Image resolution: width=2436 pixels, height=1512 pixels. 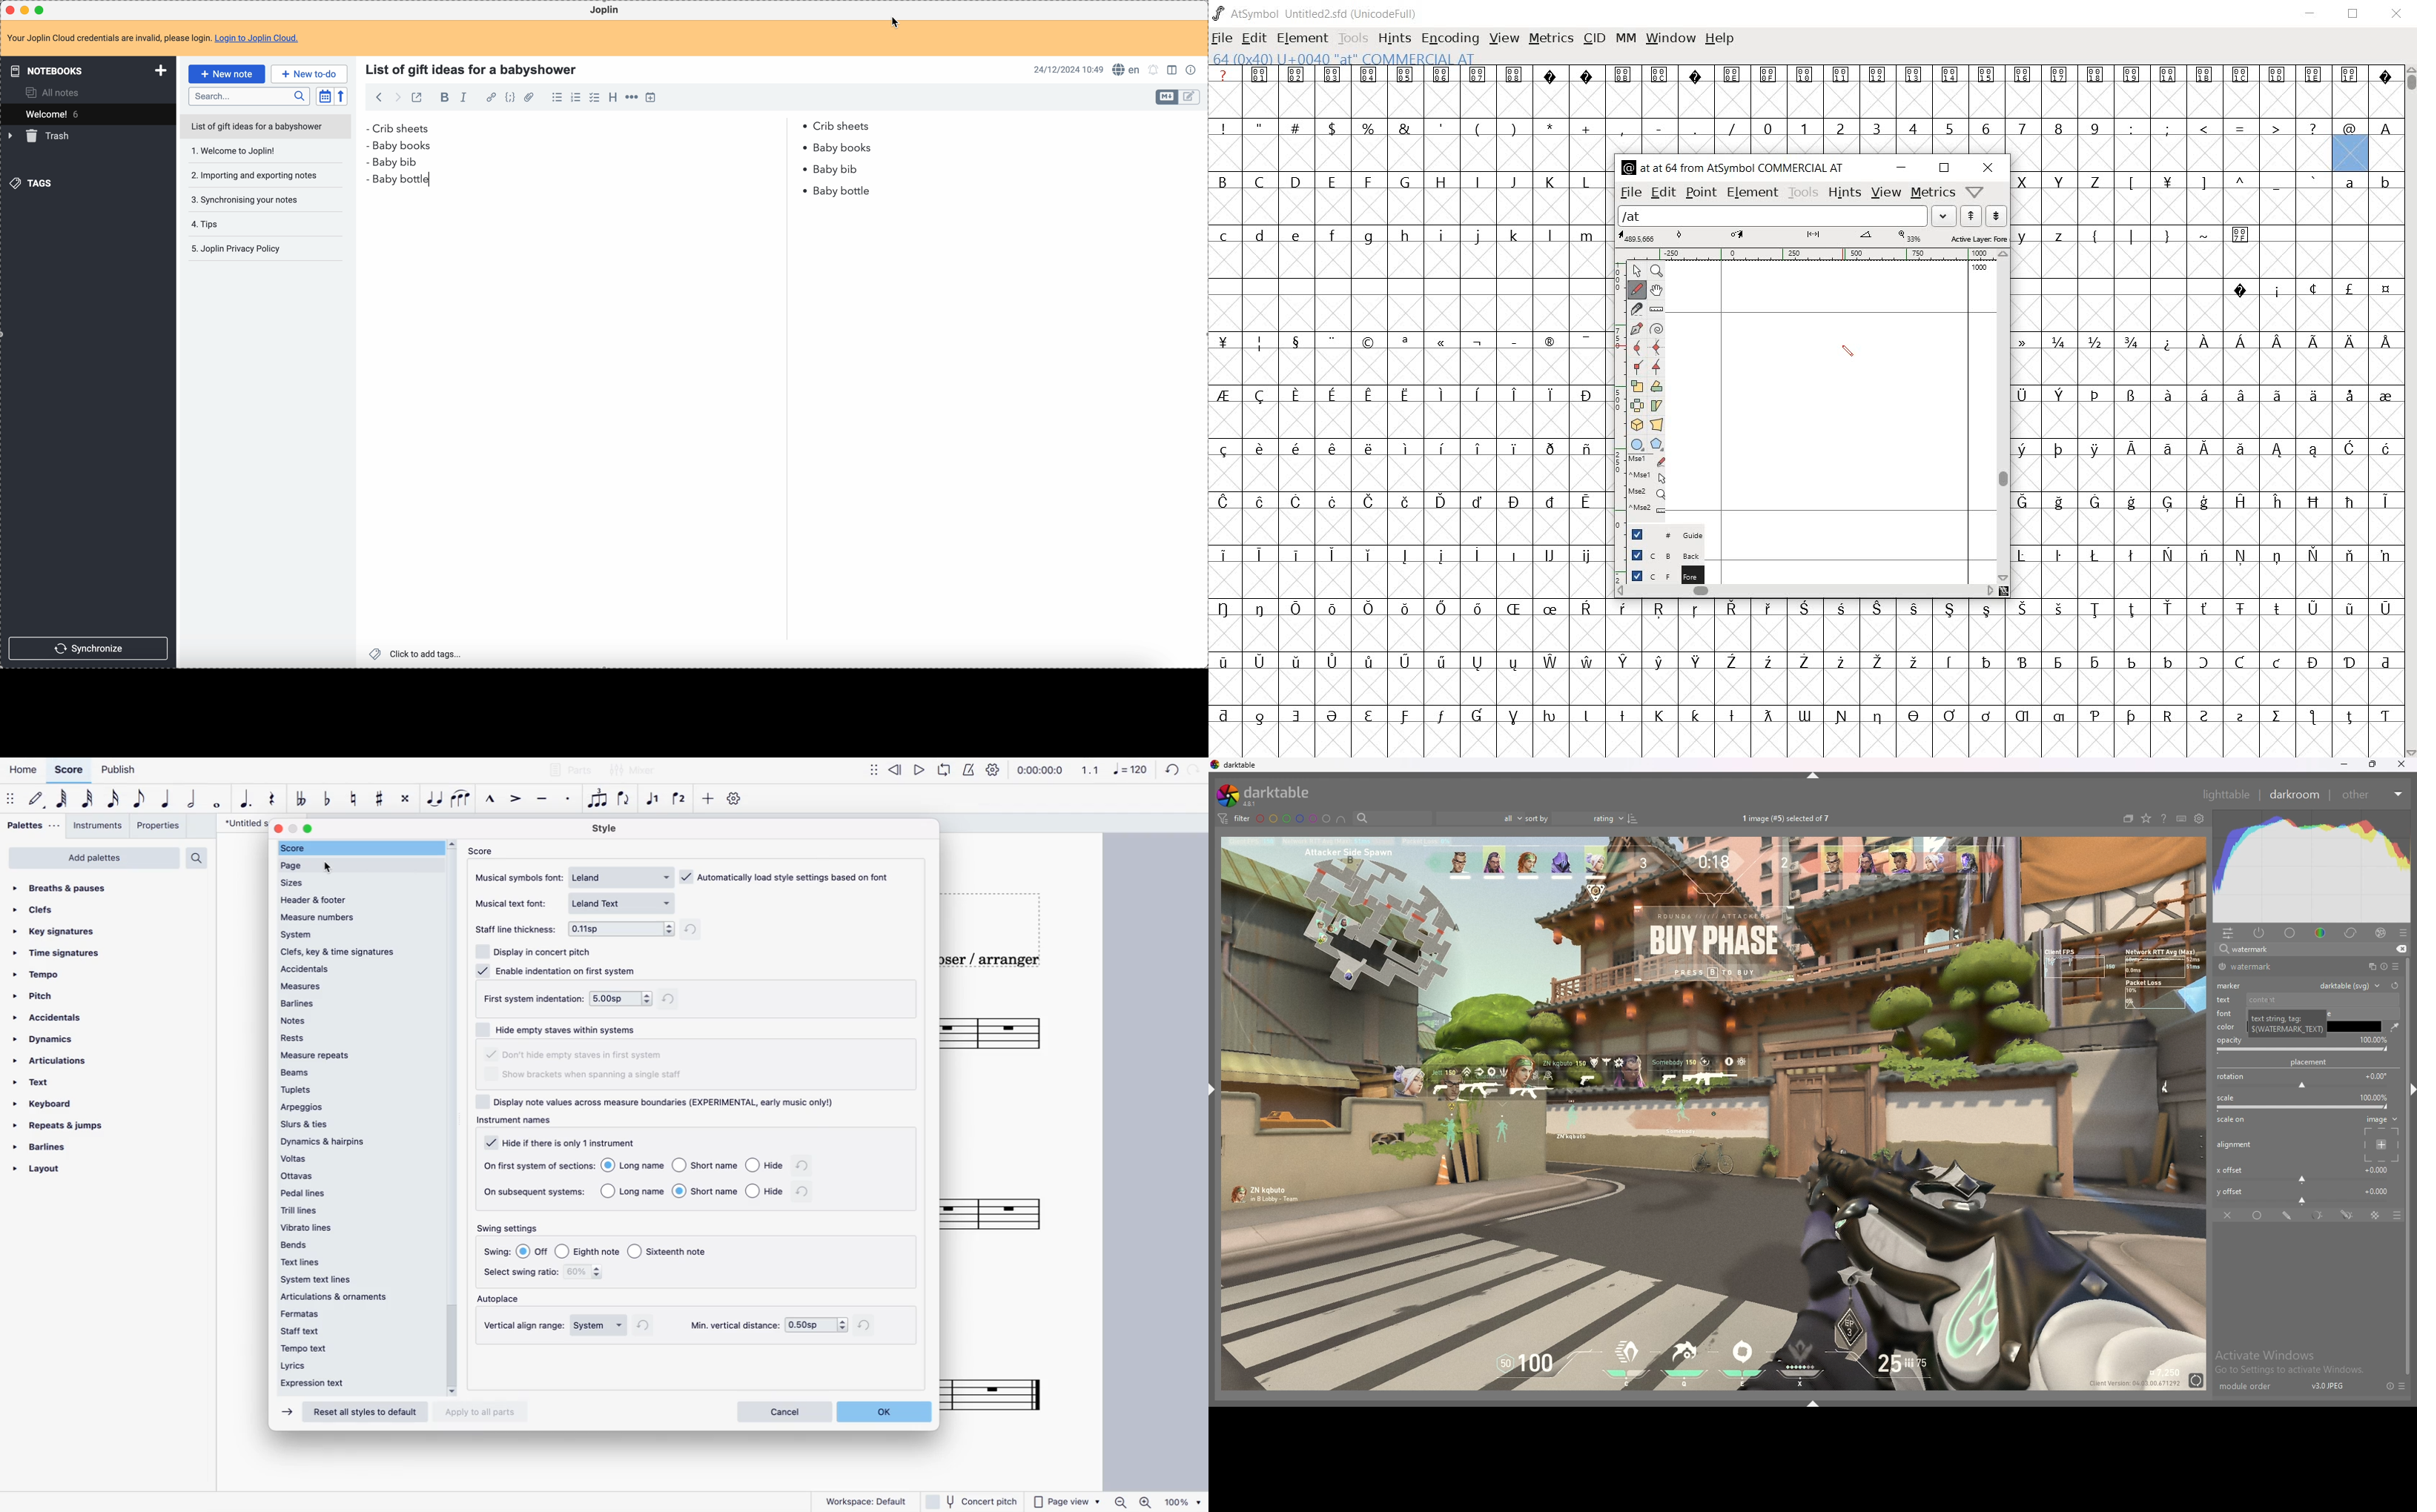 What do you see at coordinates (894, 773) in the screenshot?
I see `rewind` at bounding box center [894, 773].